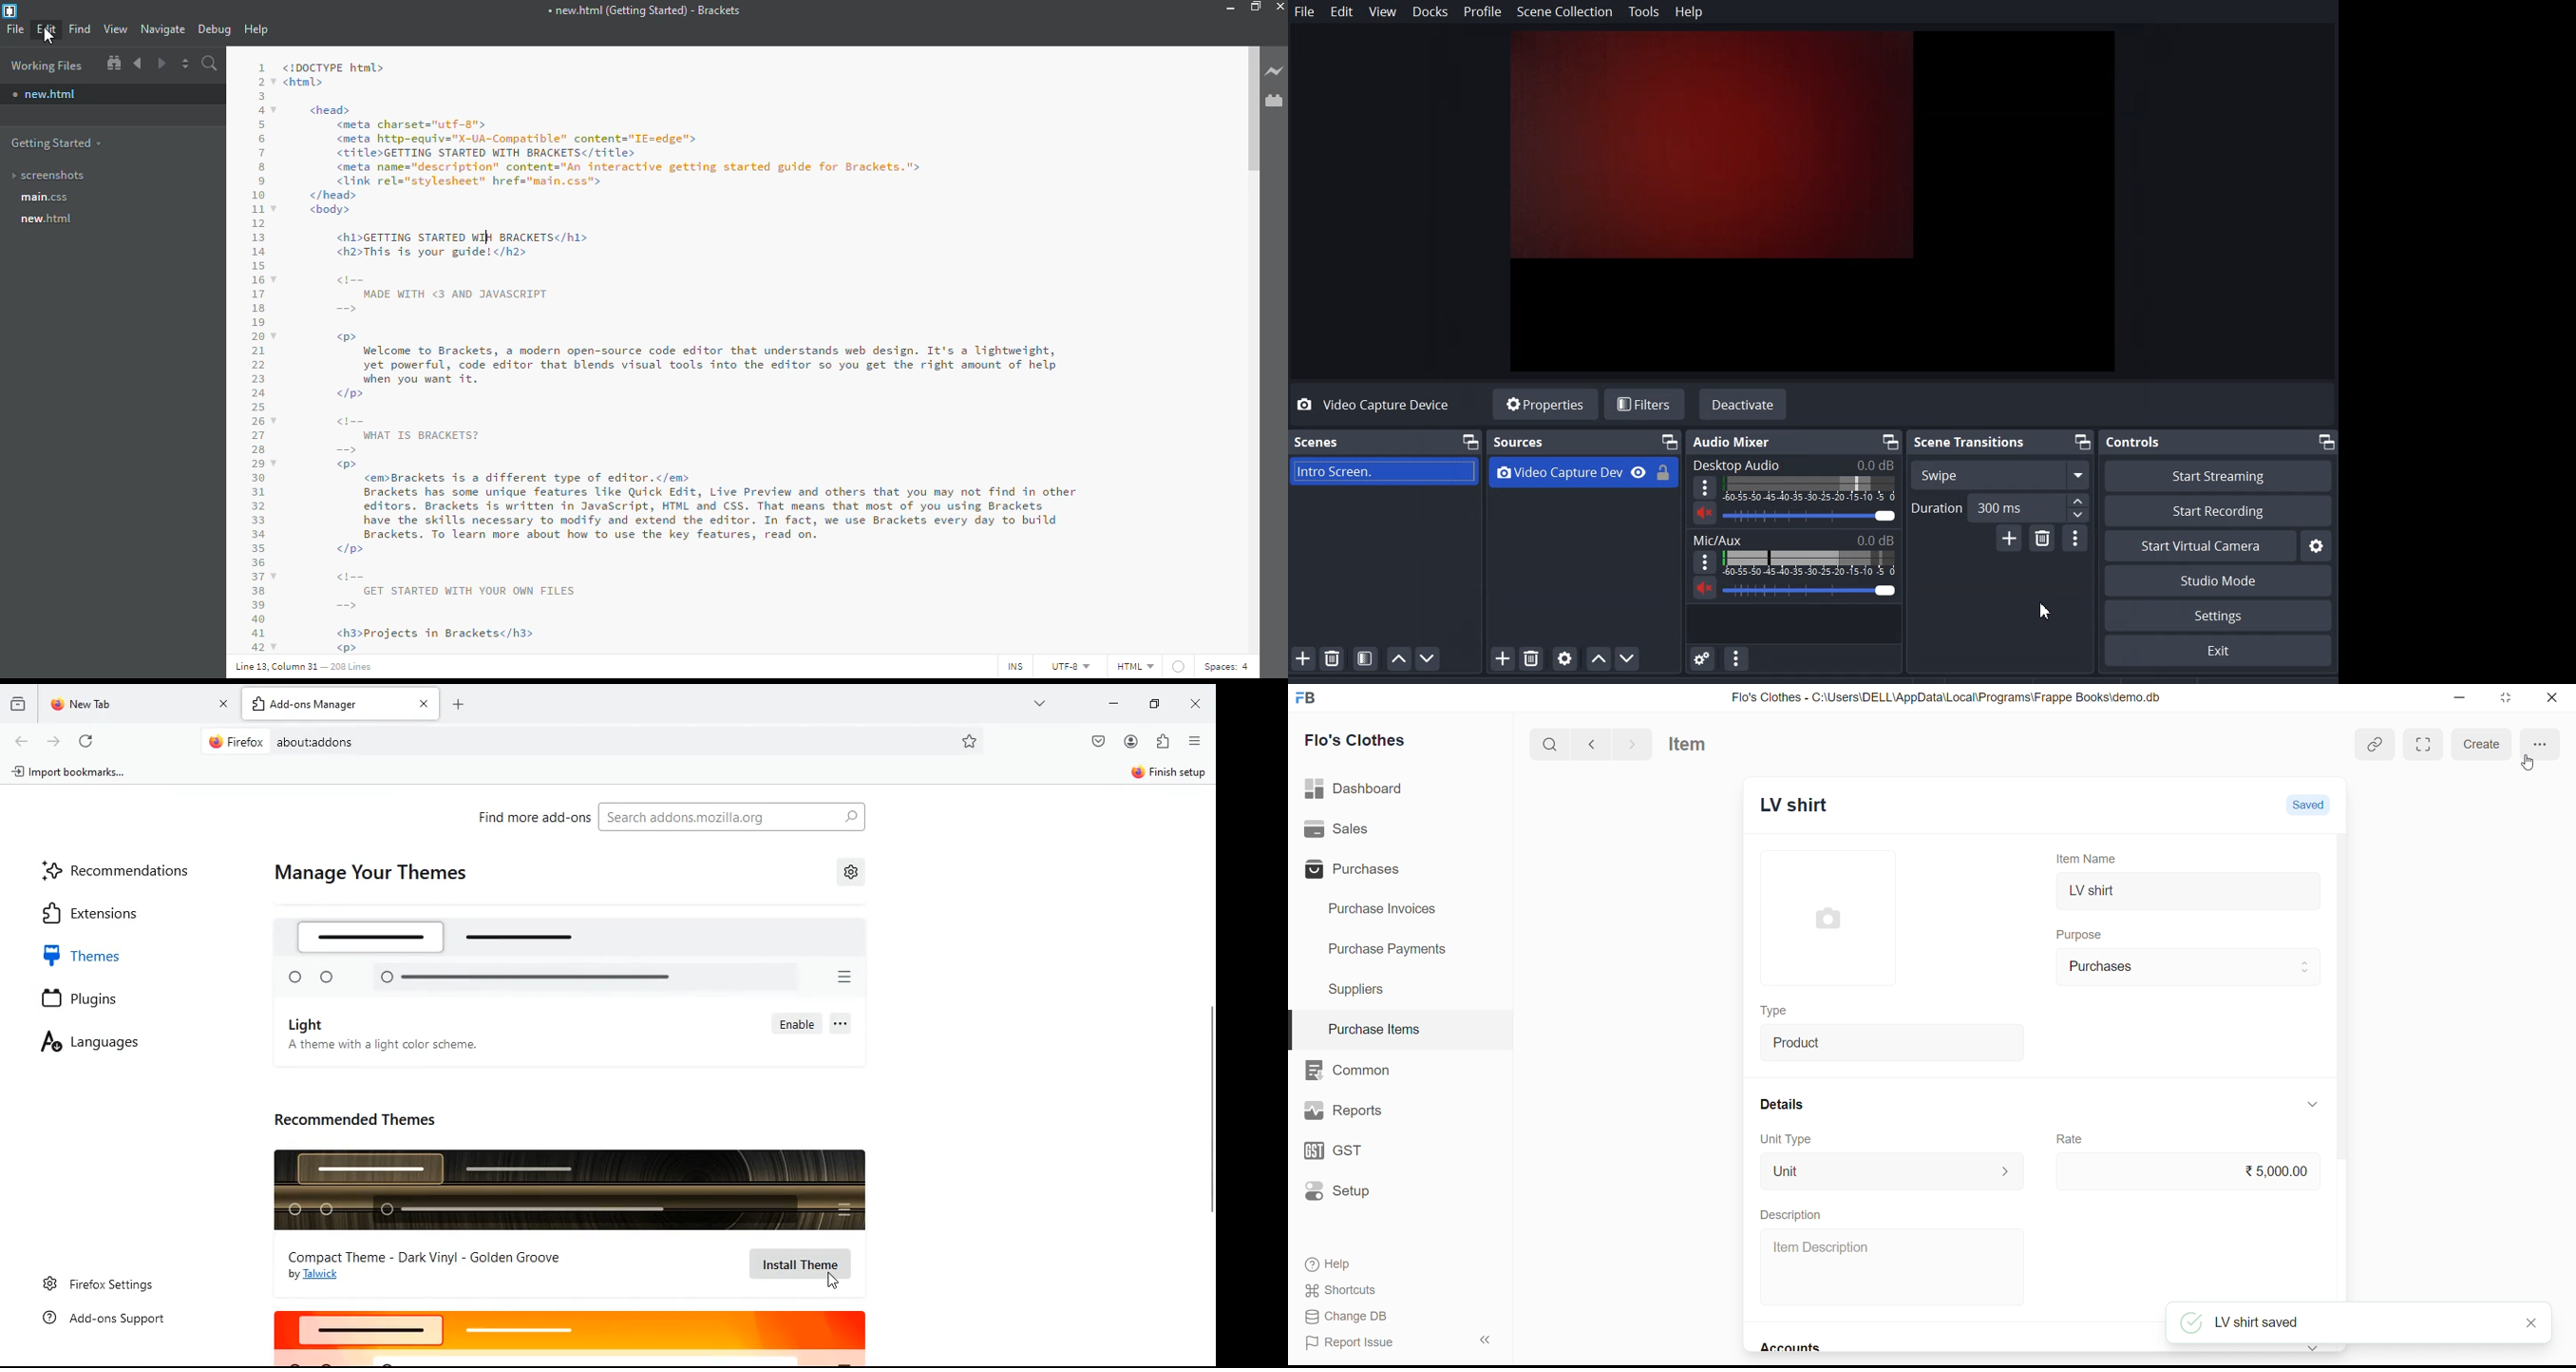  Describe the element at coordinates (1316, 441) in the screenshot. I see `Scene` at that location.